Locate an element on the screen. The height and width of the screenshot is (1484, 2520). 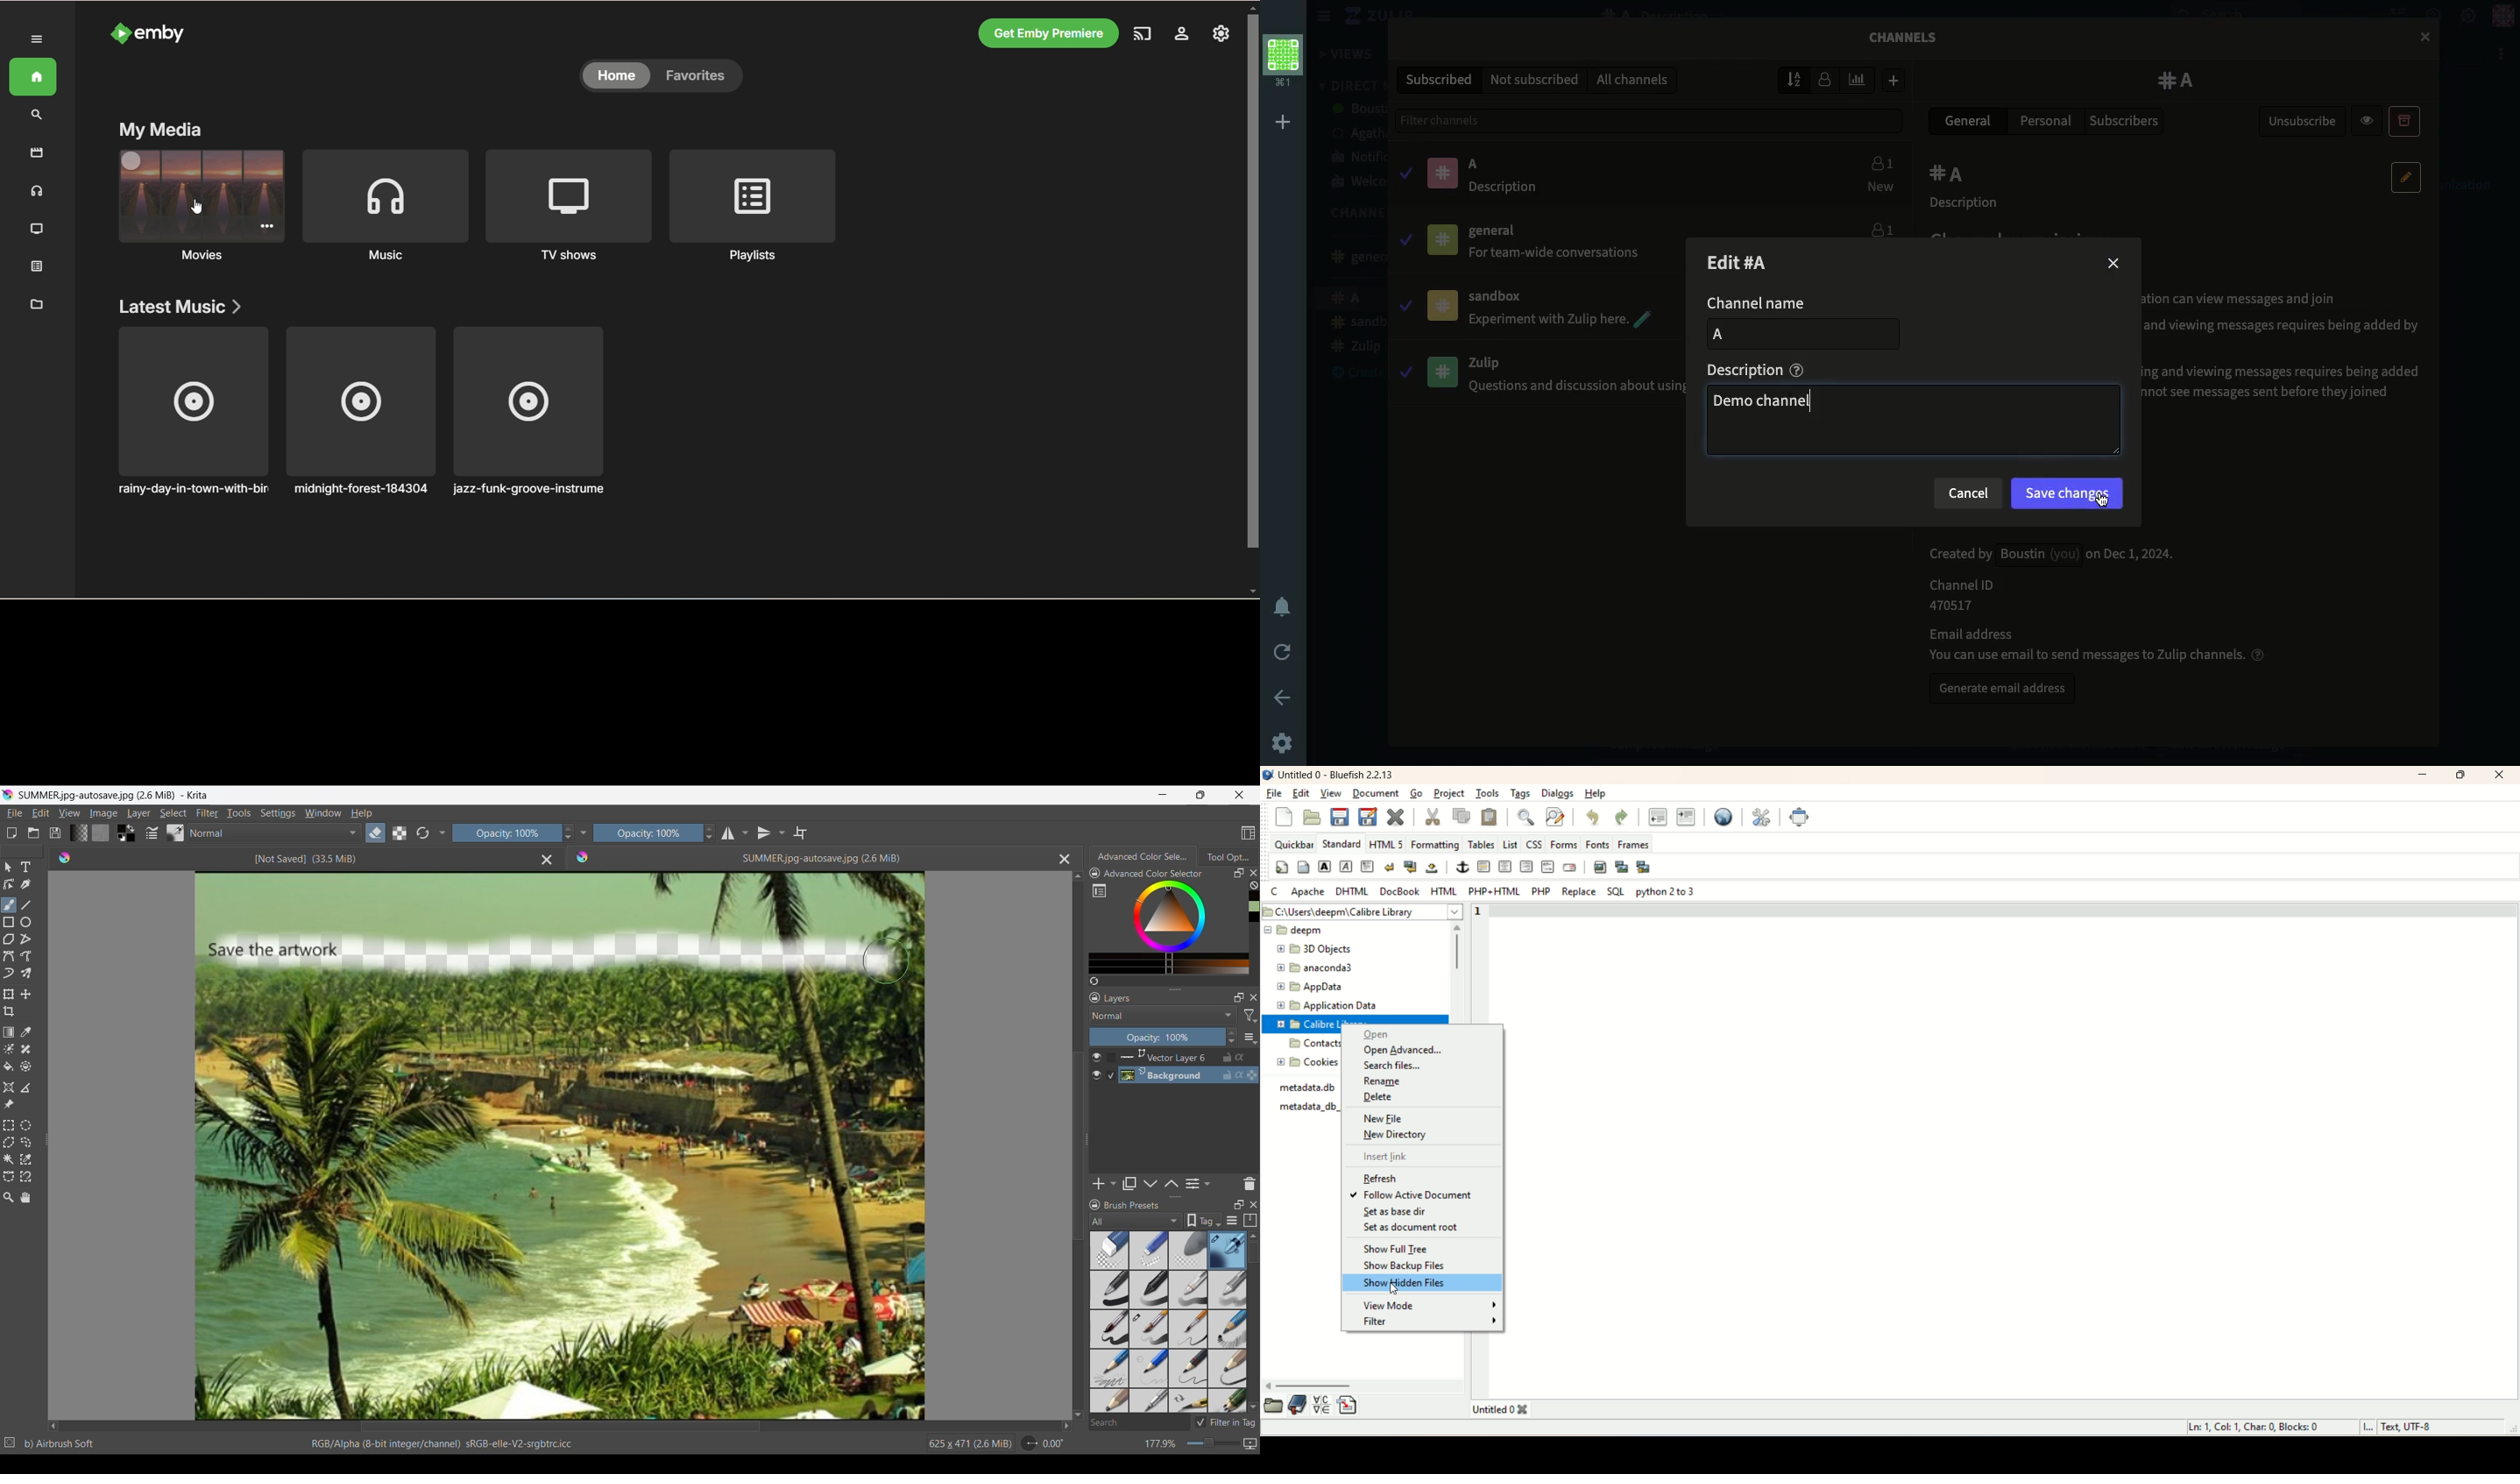
Opacity 100% is located at coordinates (648, 833).